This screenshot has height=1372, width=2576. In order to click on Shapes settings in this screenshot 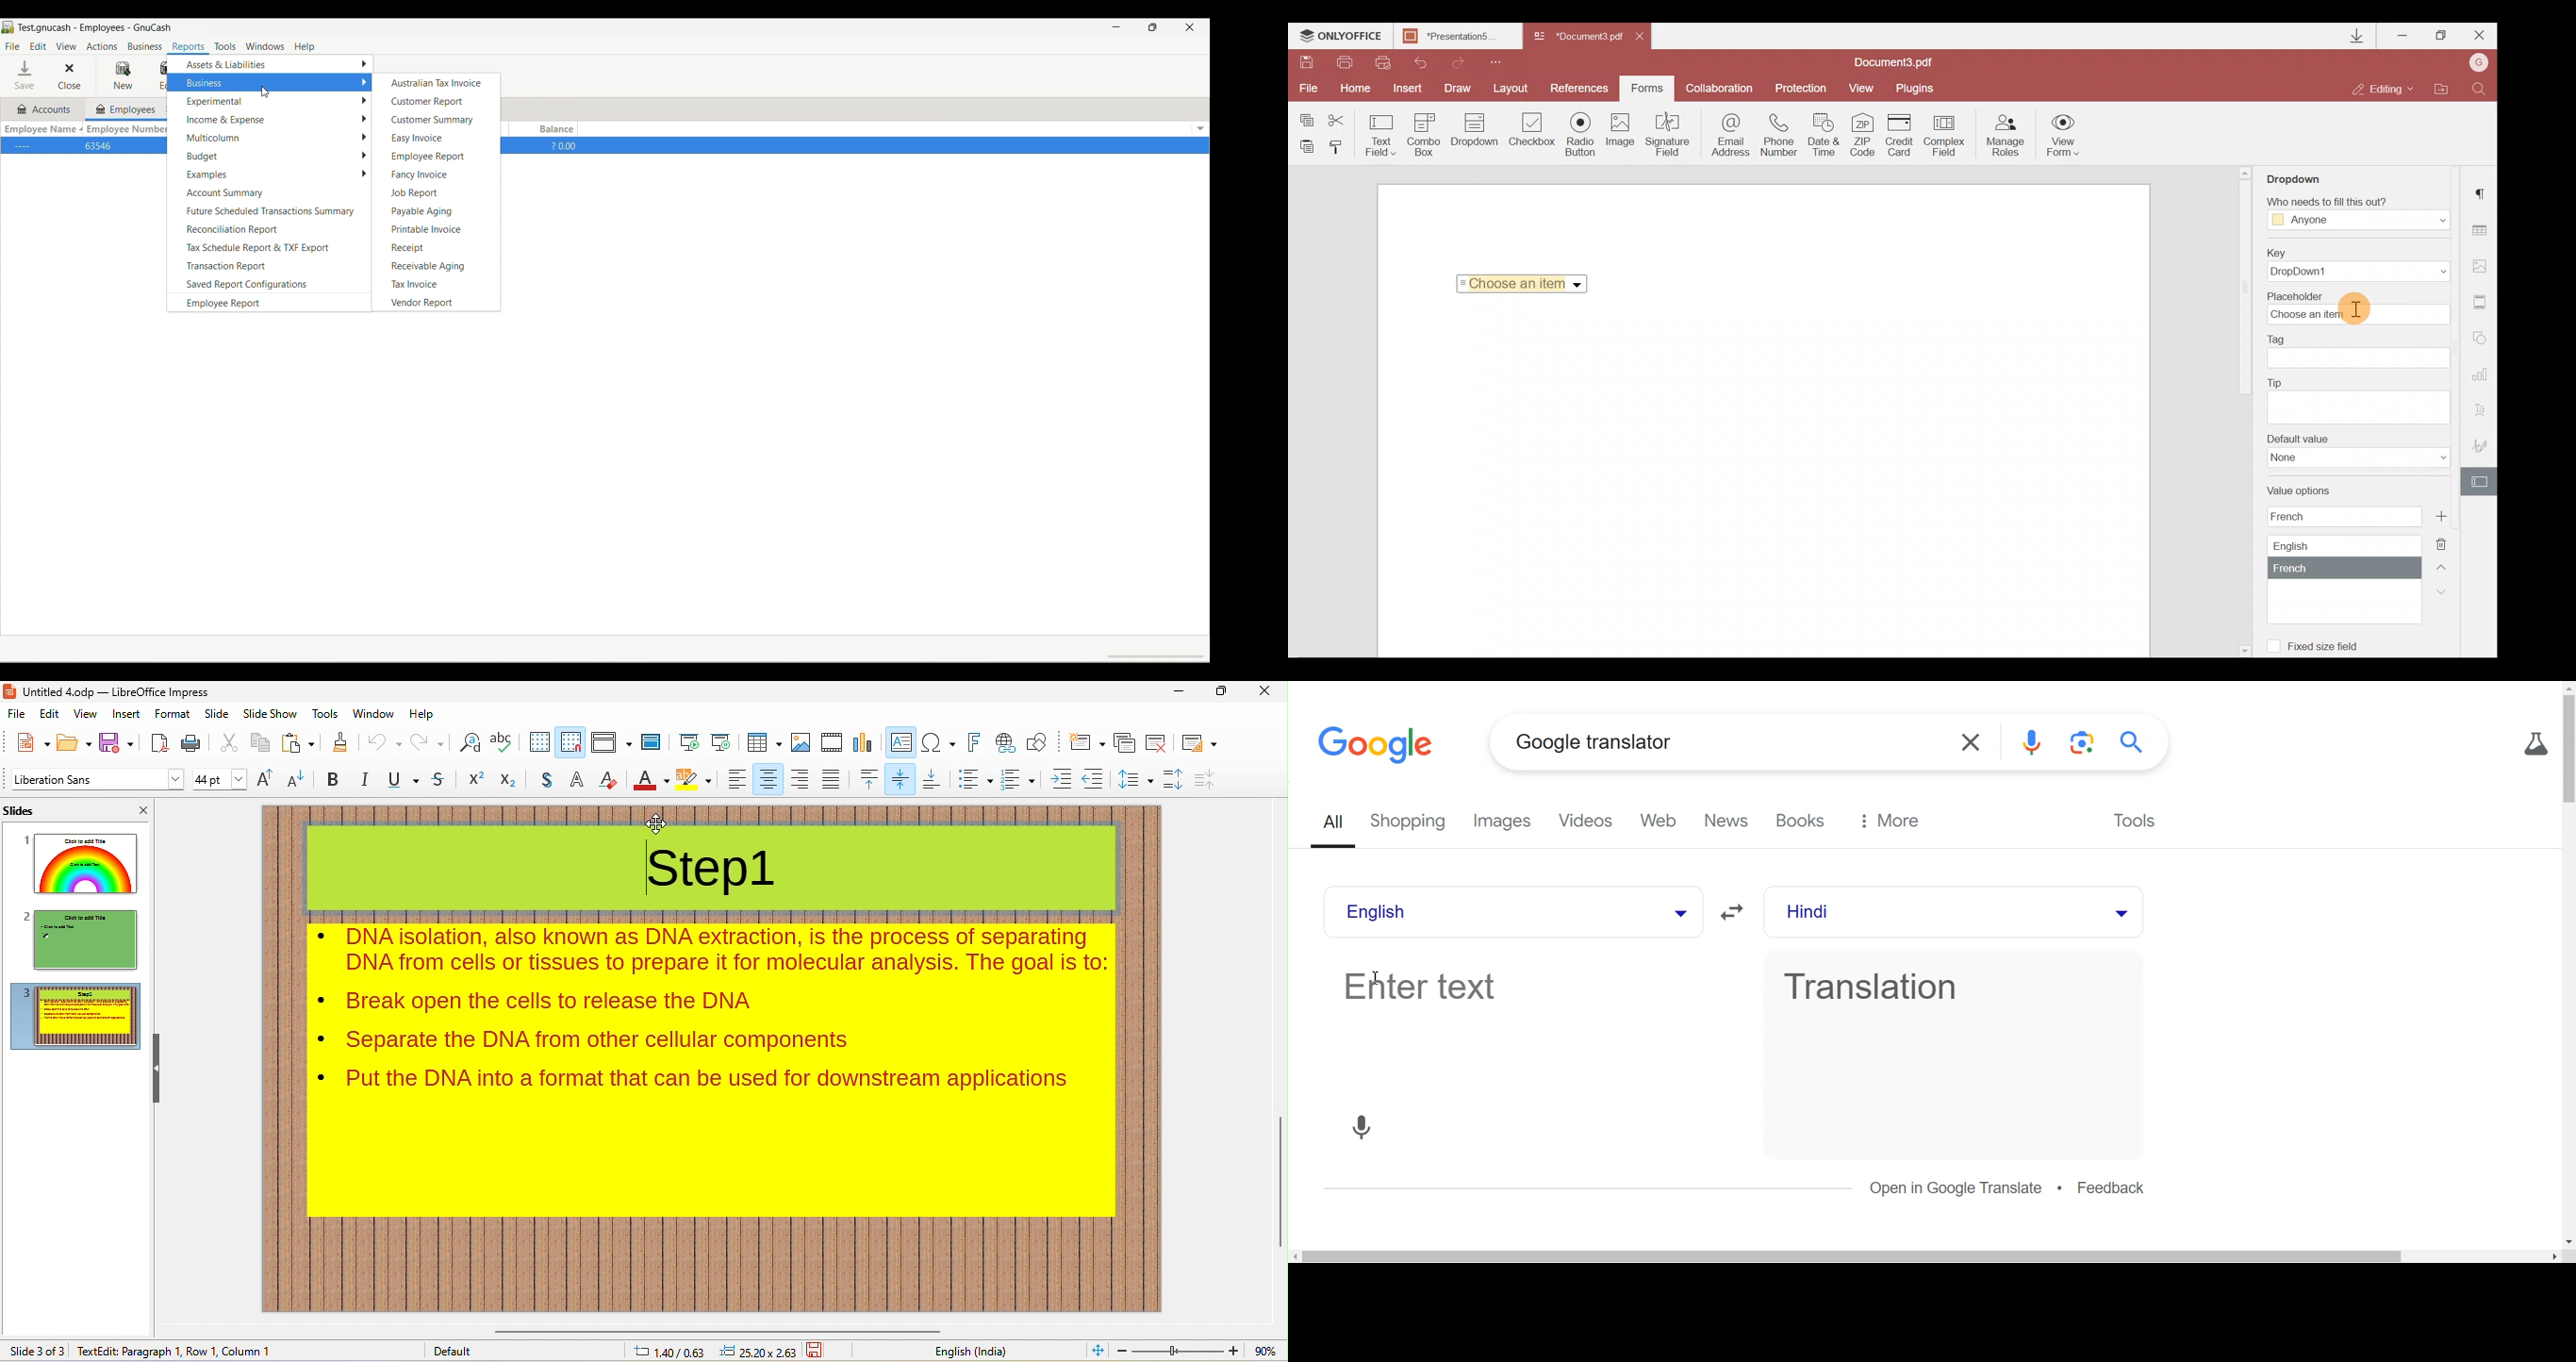, I will do `click(2483, 340)`.